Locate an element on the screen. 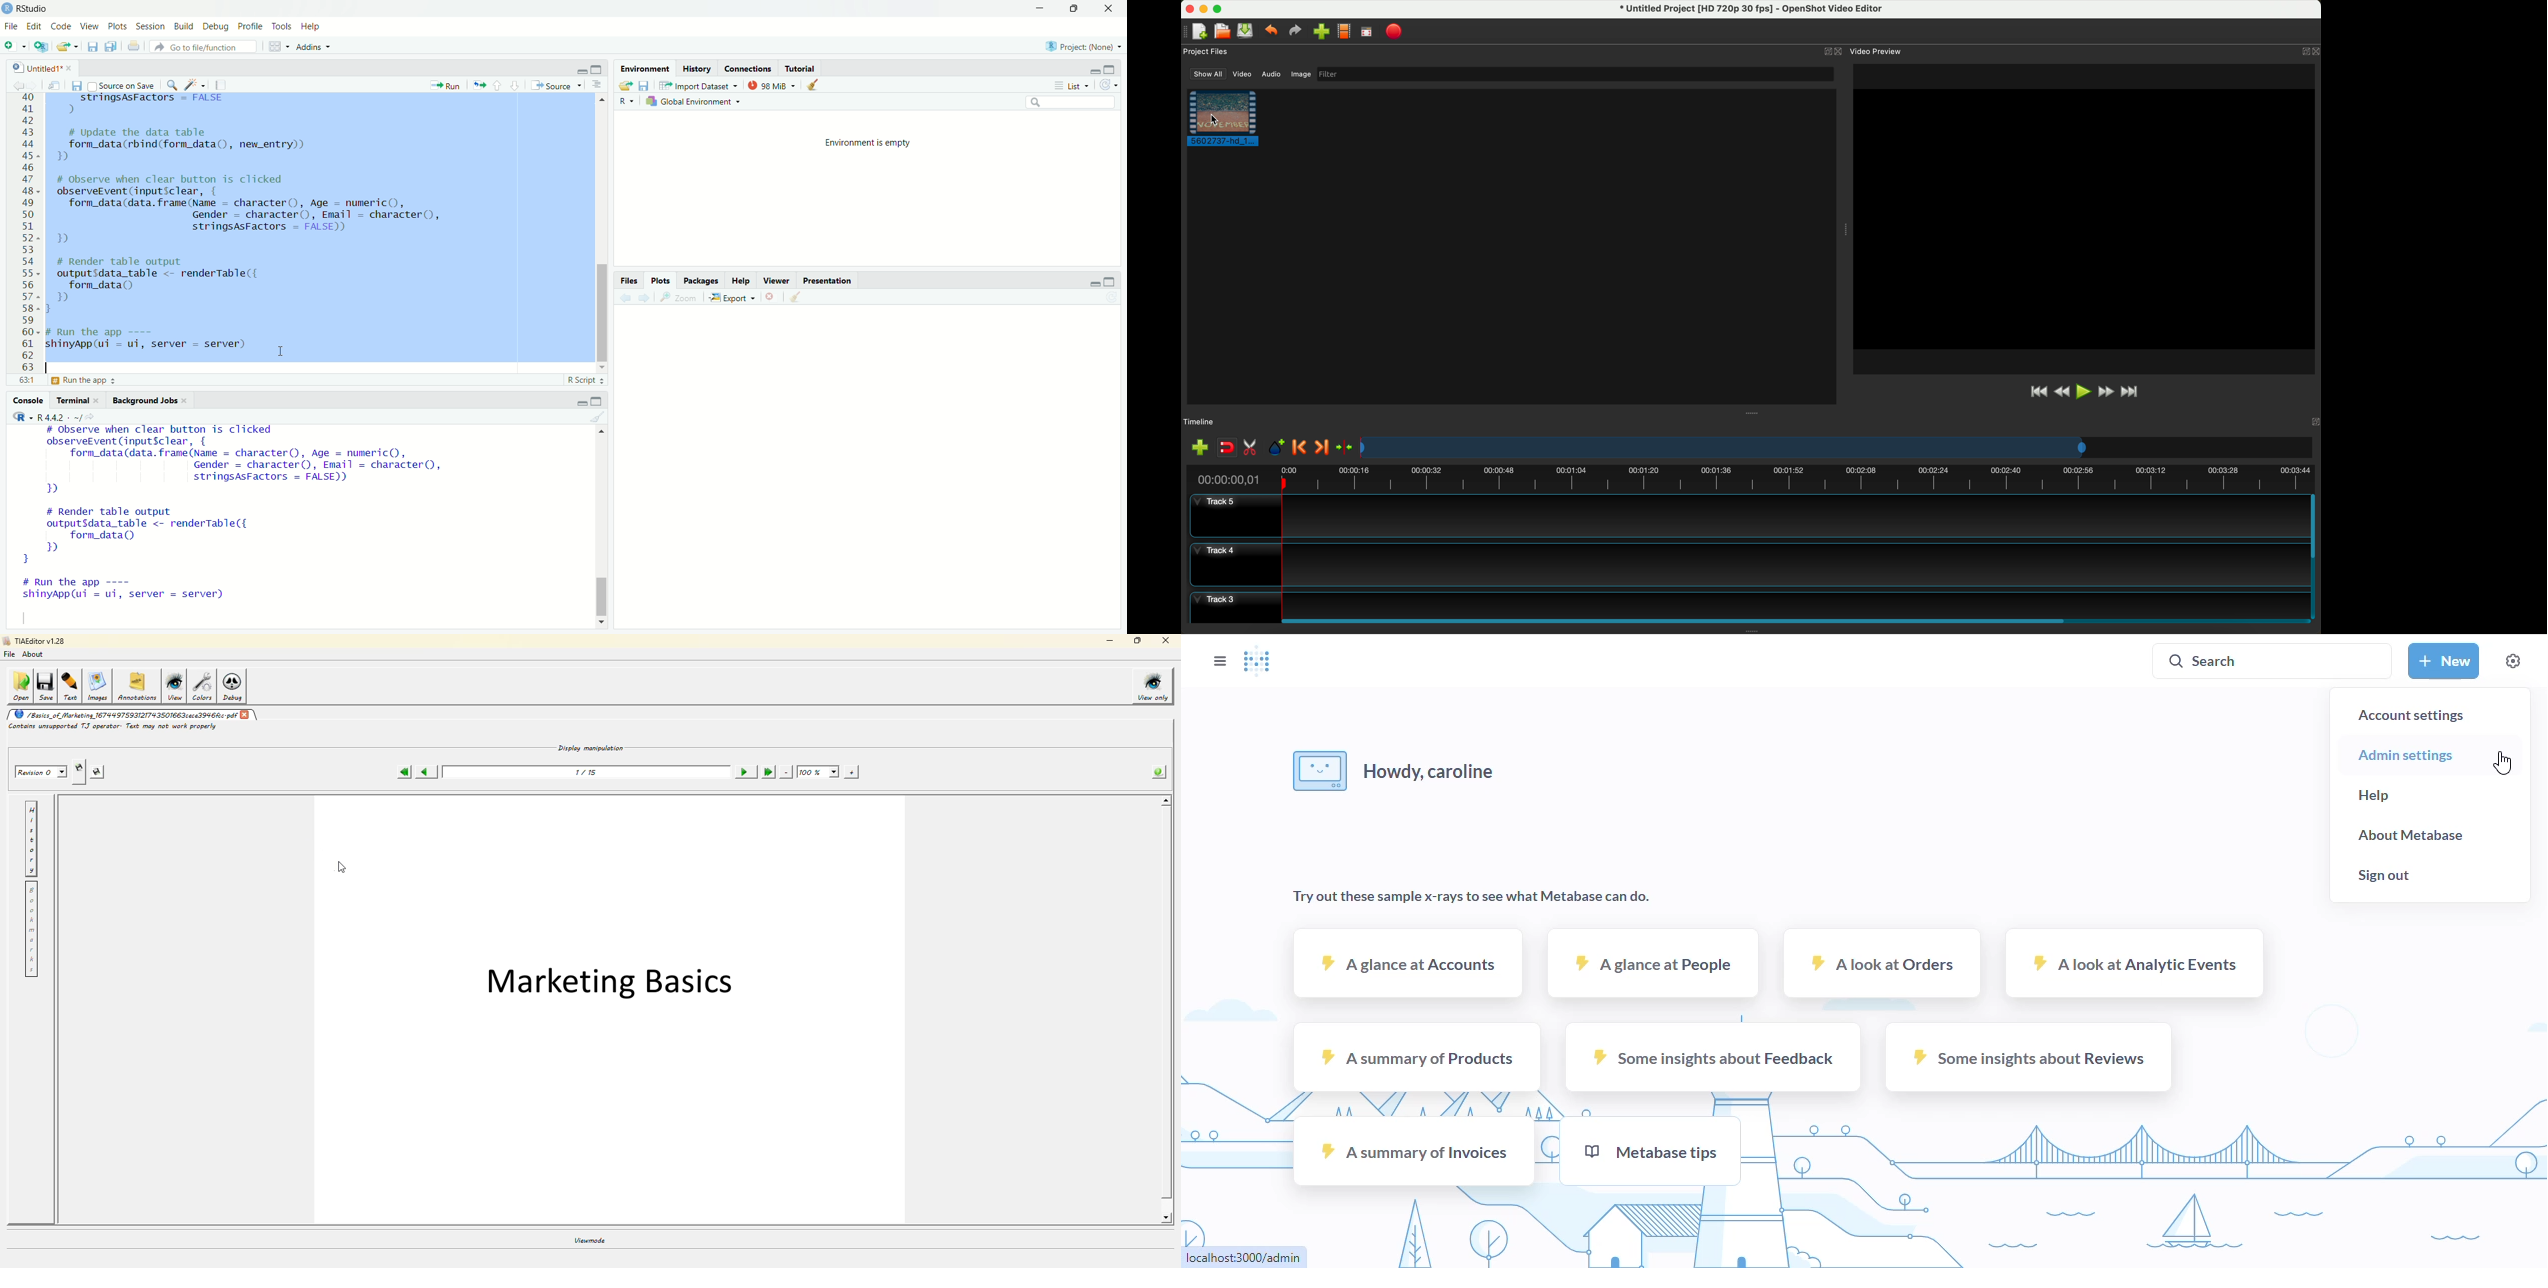  go forward to the next source location is located at coordinates (34, 84).